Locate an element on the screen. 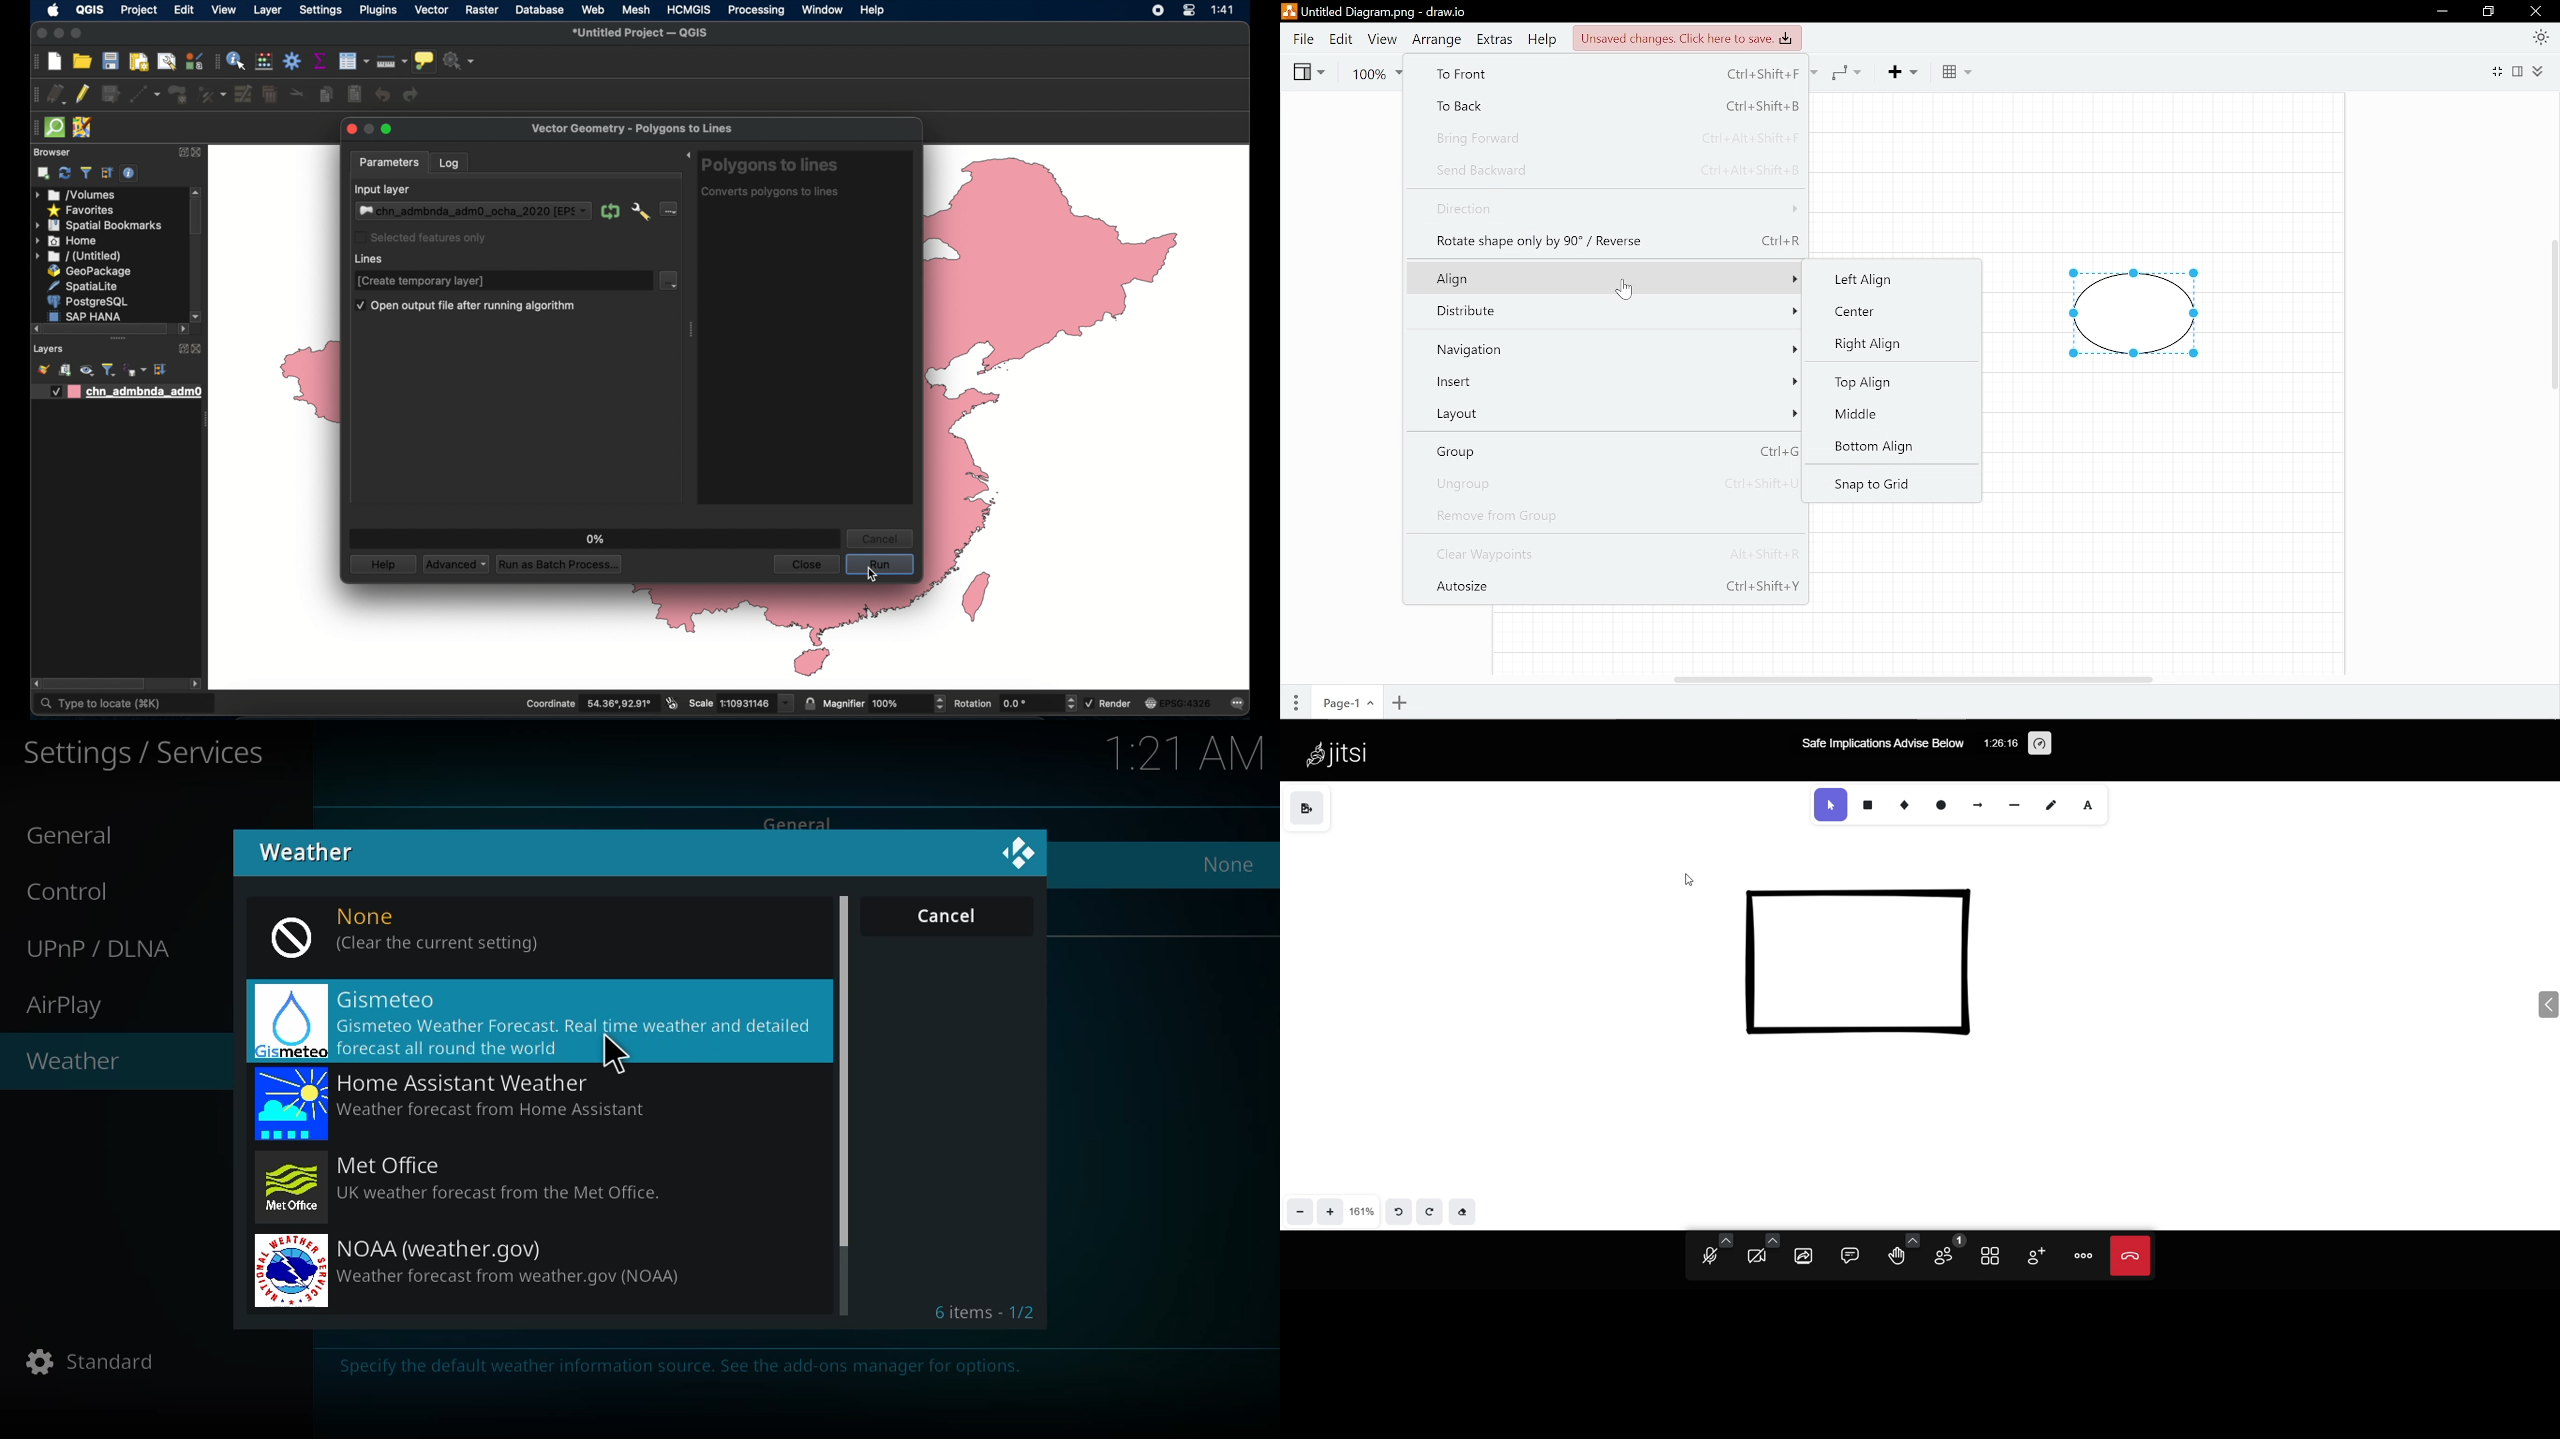 Image resolution: width=2576 pixels, height=1456 pixels. upnp/dlna is located at coordinates (103, 949).